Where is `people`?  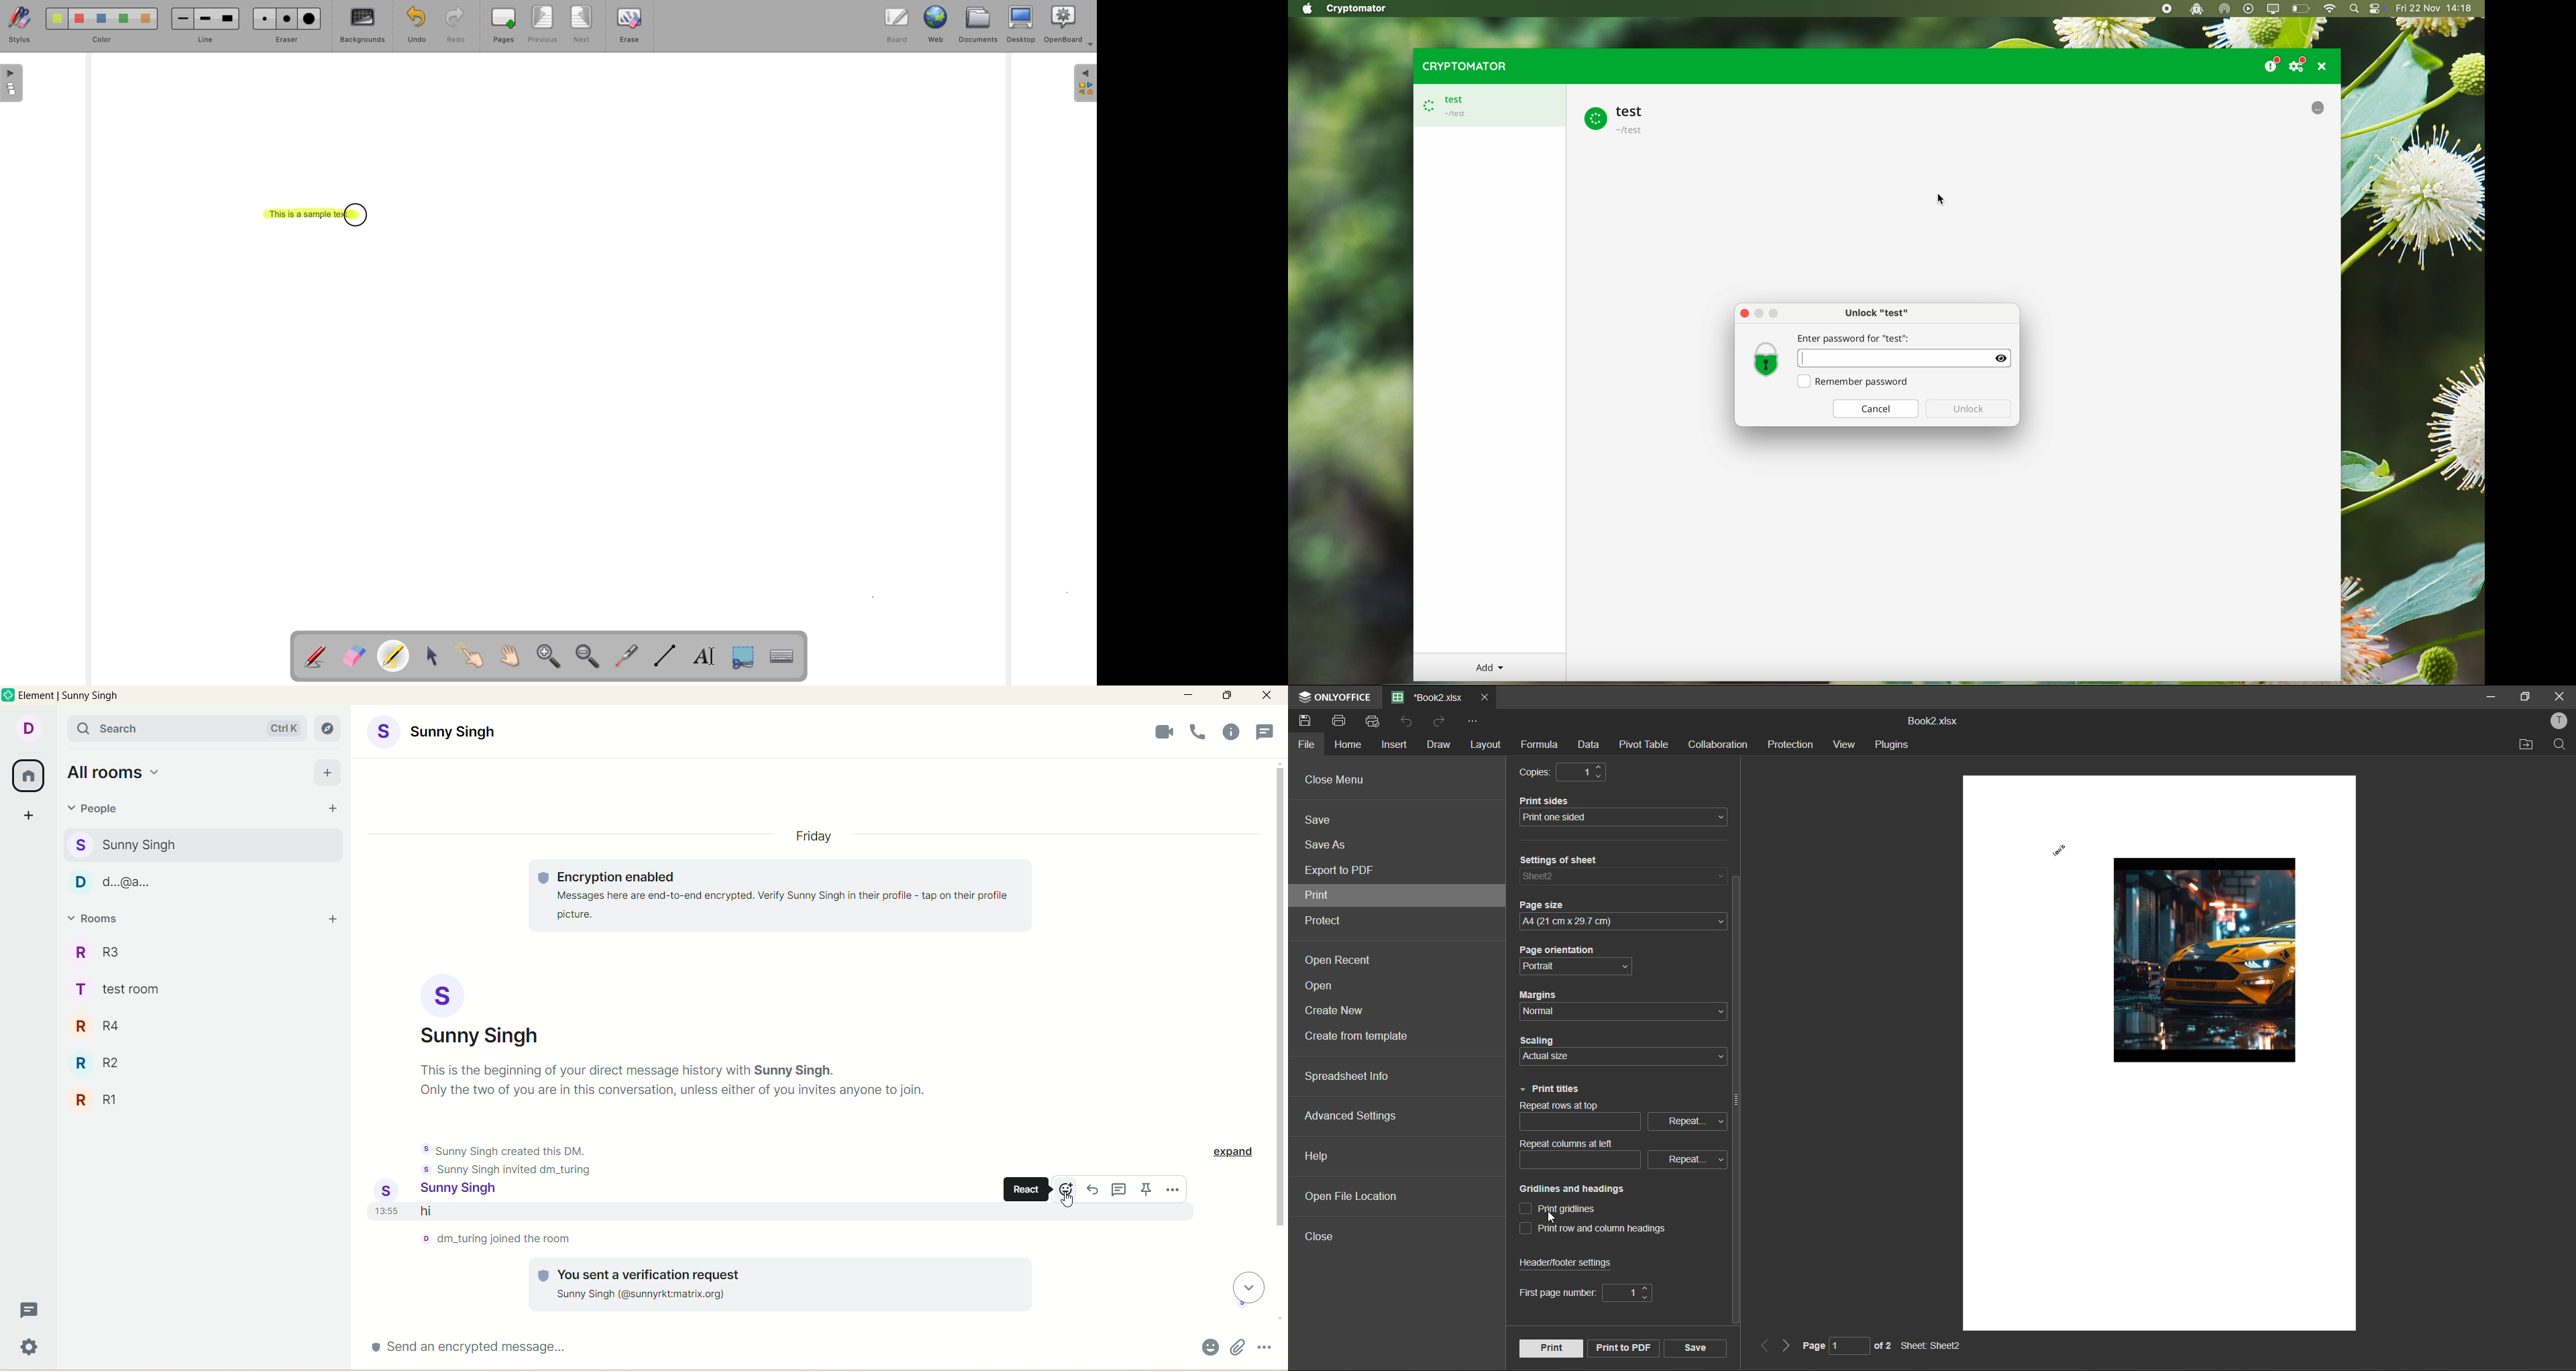
people is located at coordinates (90, 808).